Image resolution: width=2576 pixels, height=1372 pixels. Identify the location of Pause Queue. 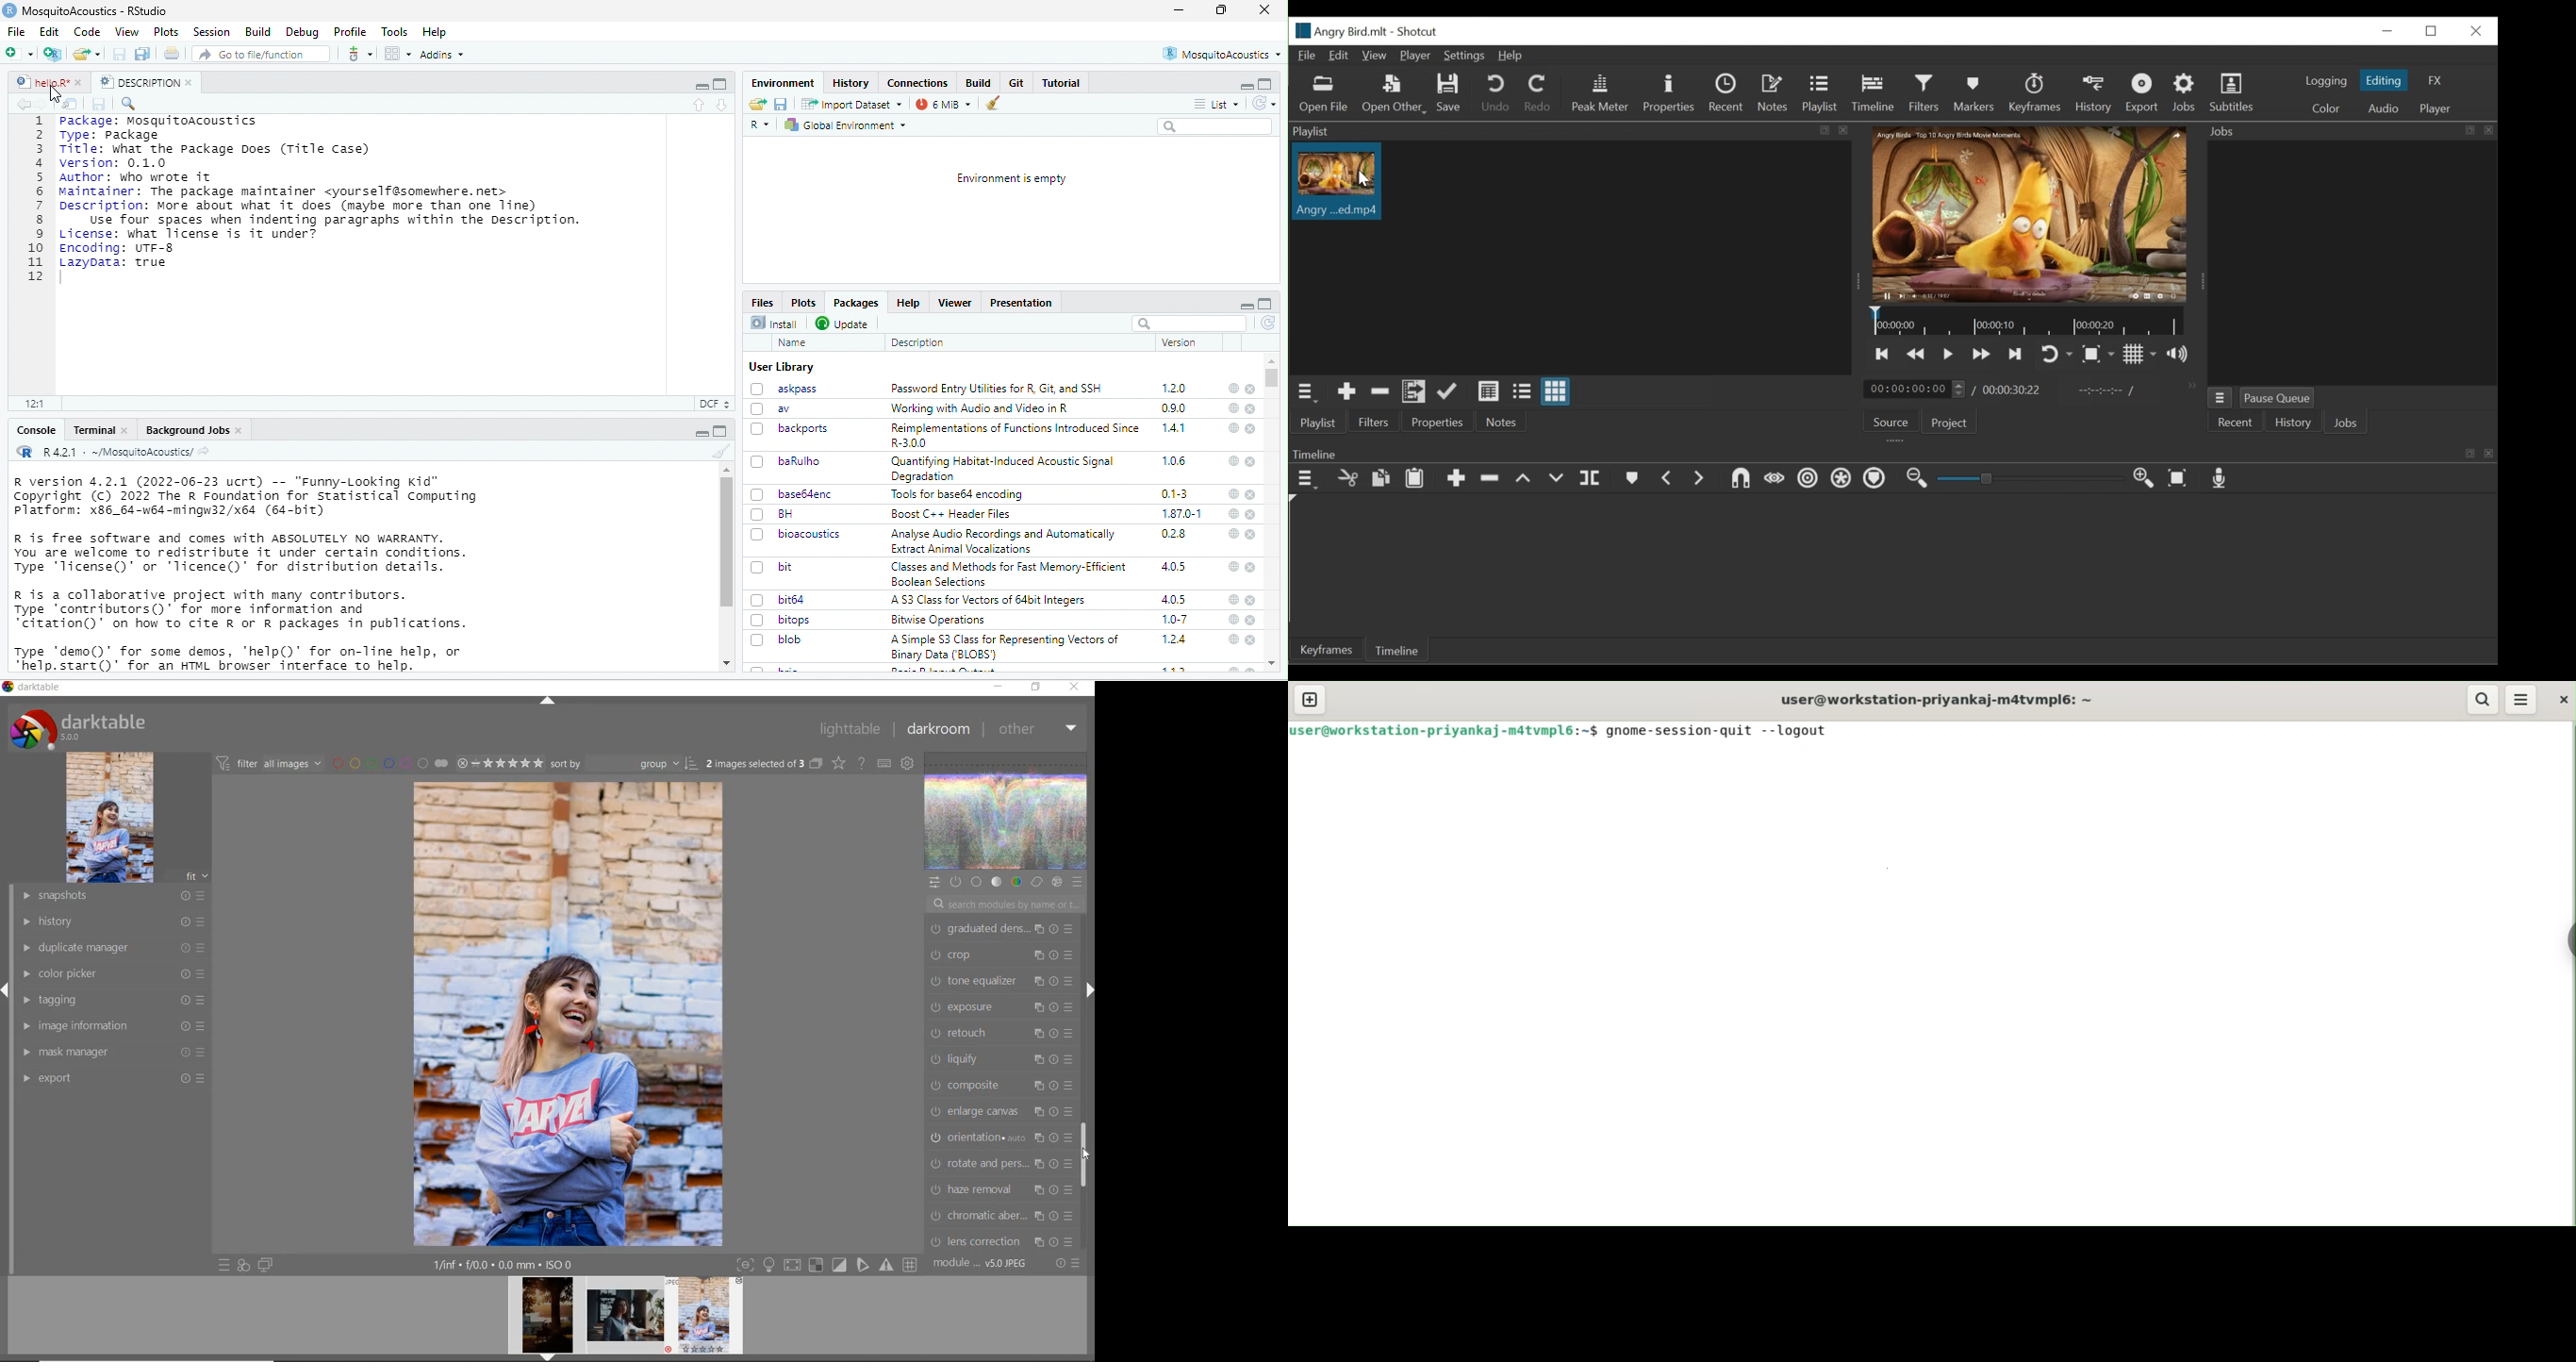
(2280, 397).